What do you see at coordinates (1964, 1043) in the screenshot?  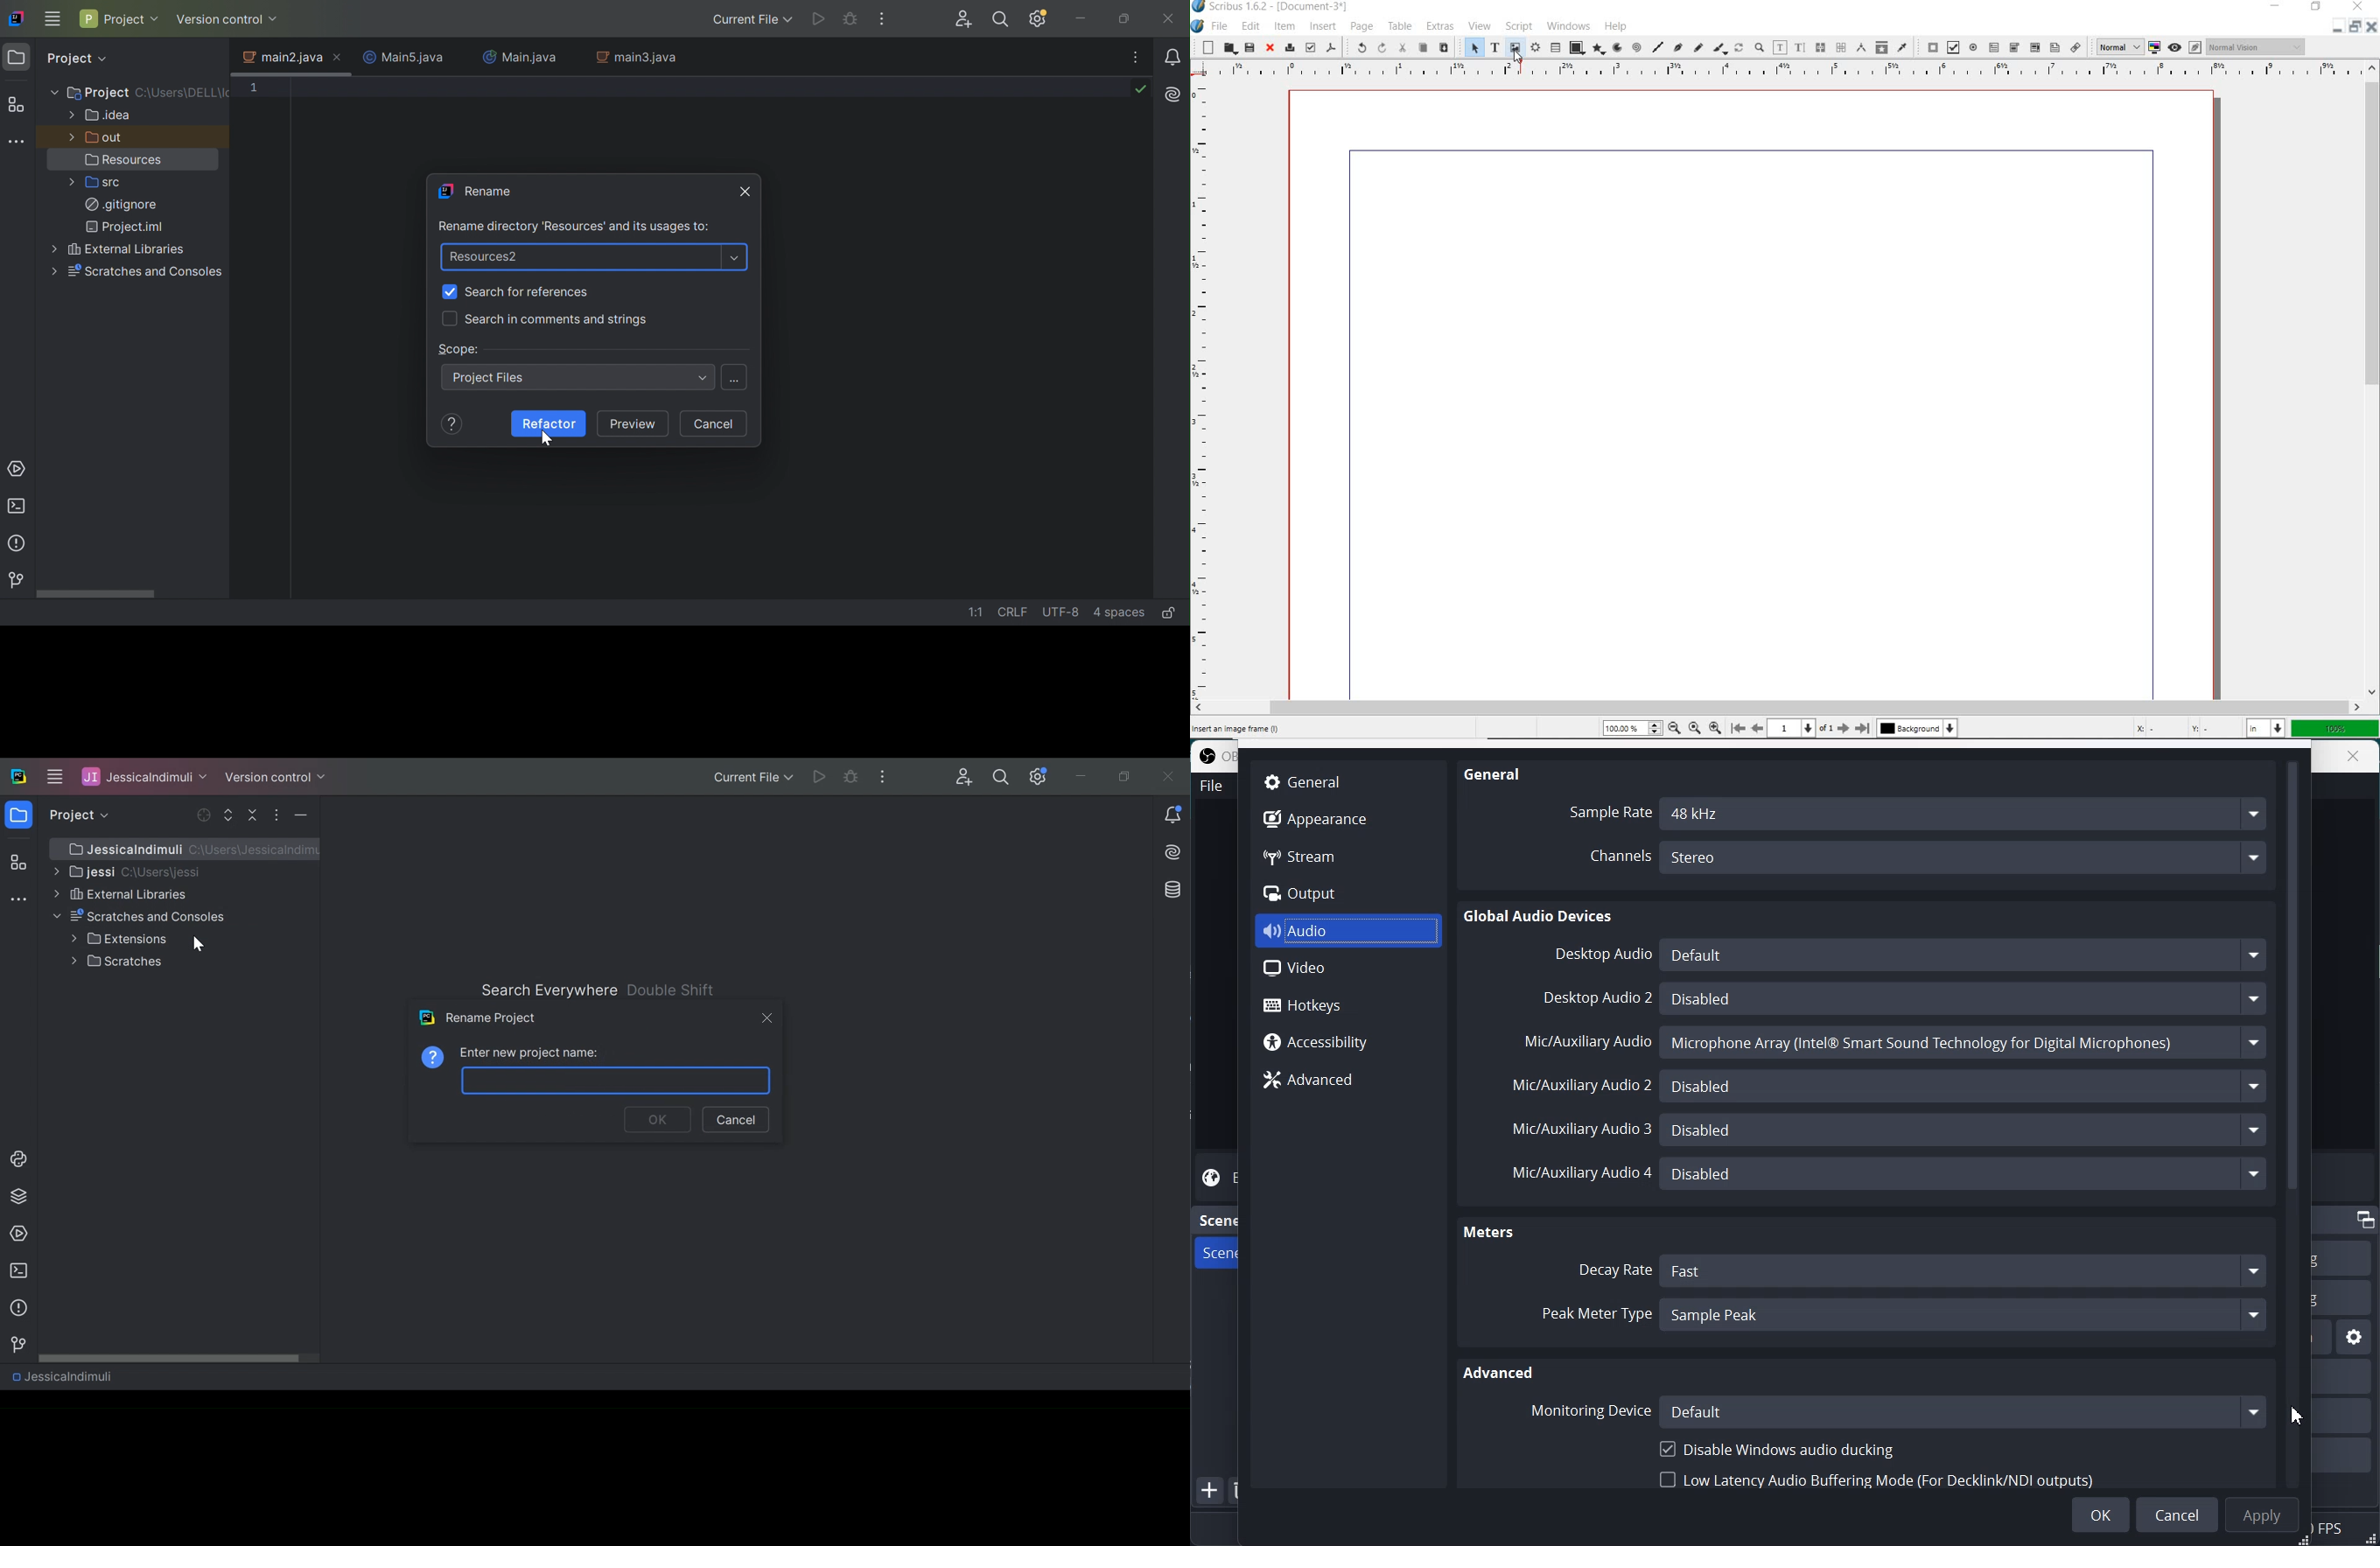 I see `Microphone Array (Intel® Smart Sound Technology for Digital Microphones)` at bounding box center [1964, 1043].